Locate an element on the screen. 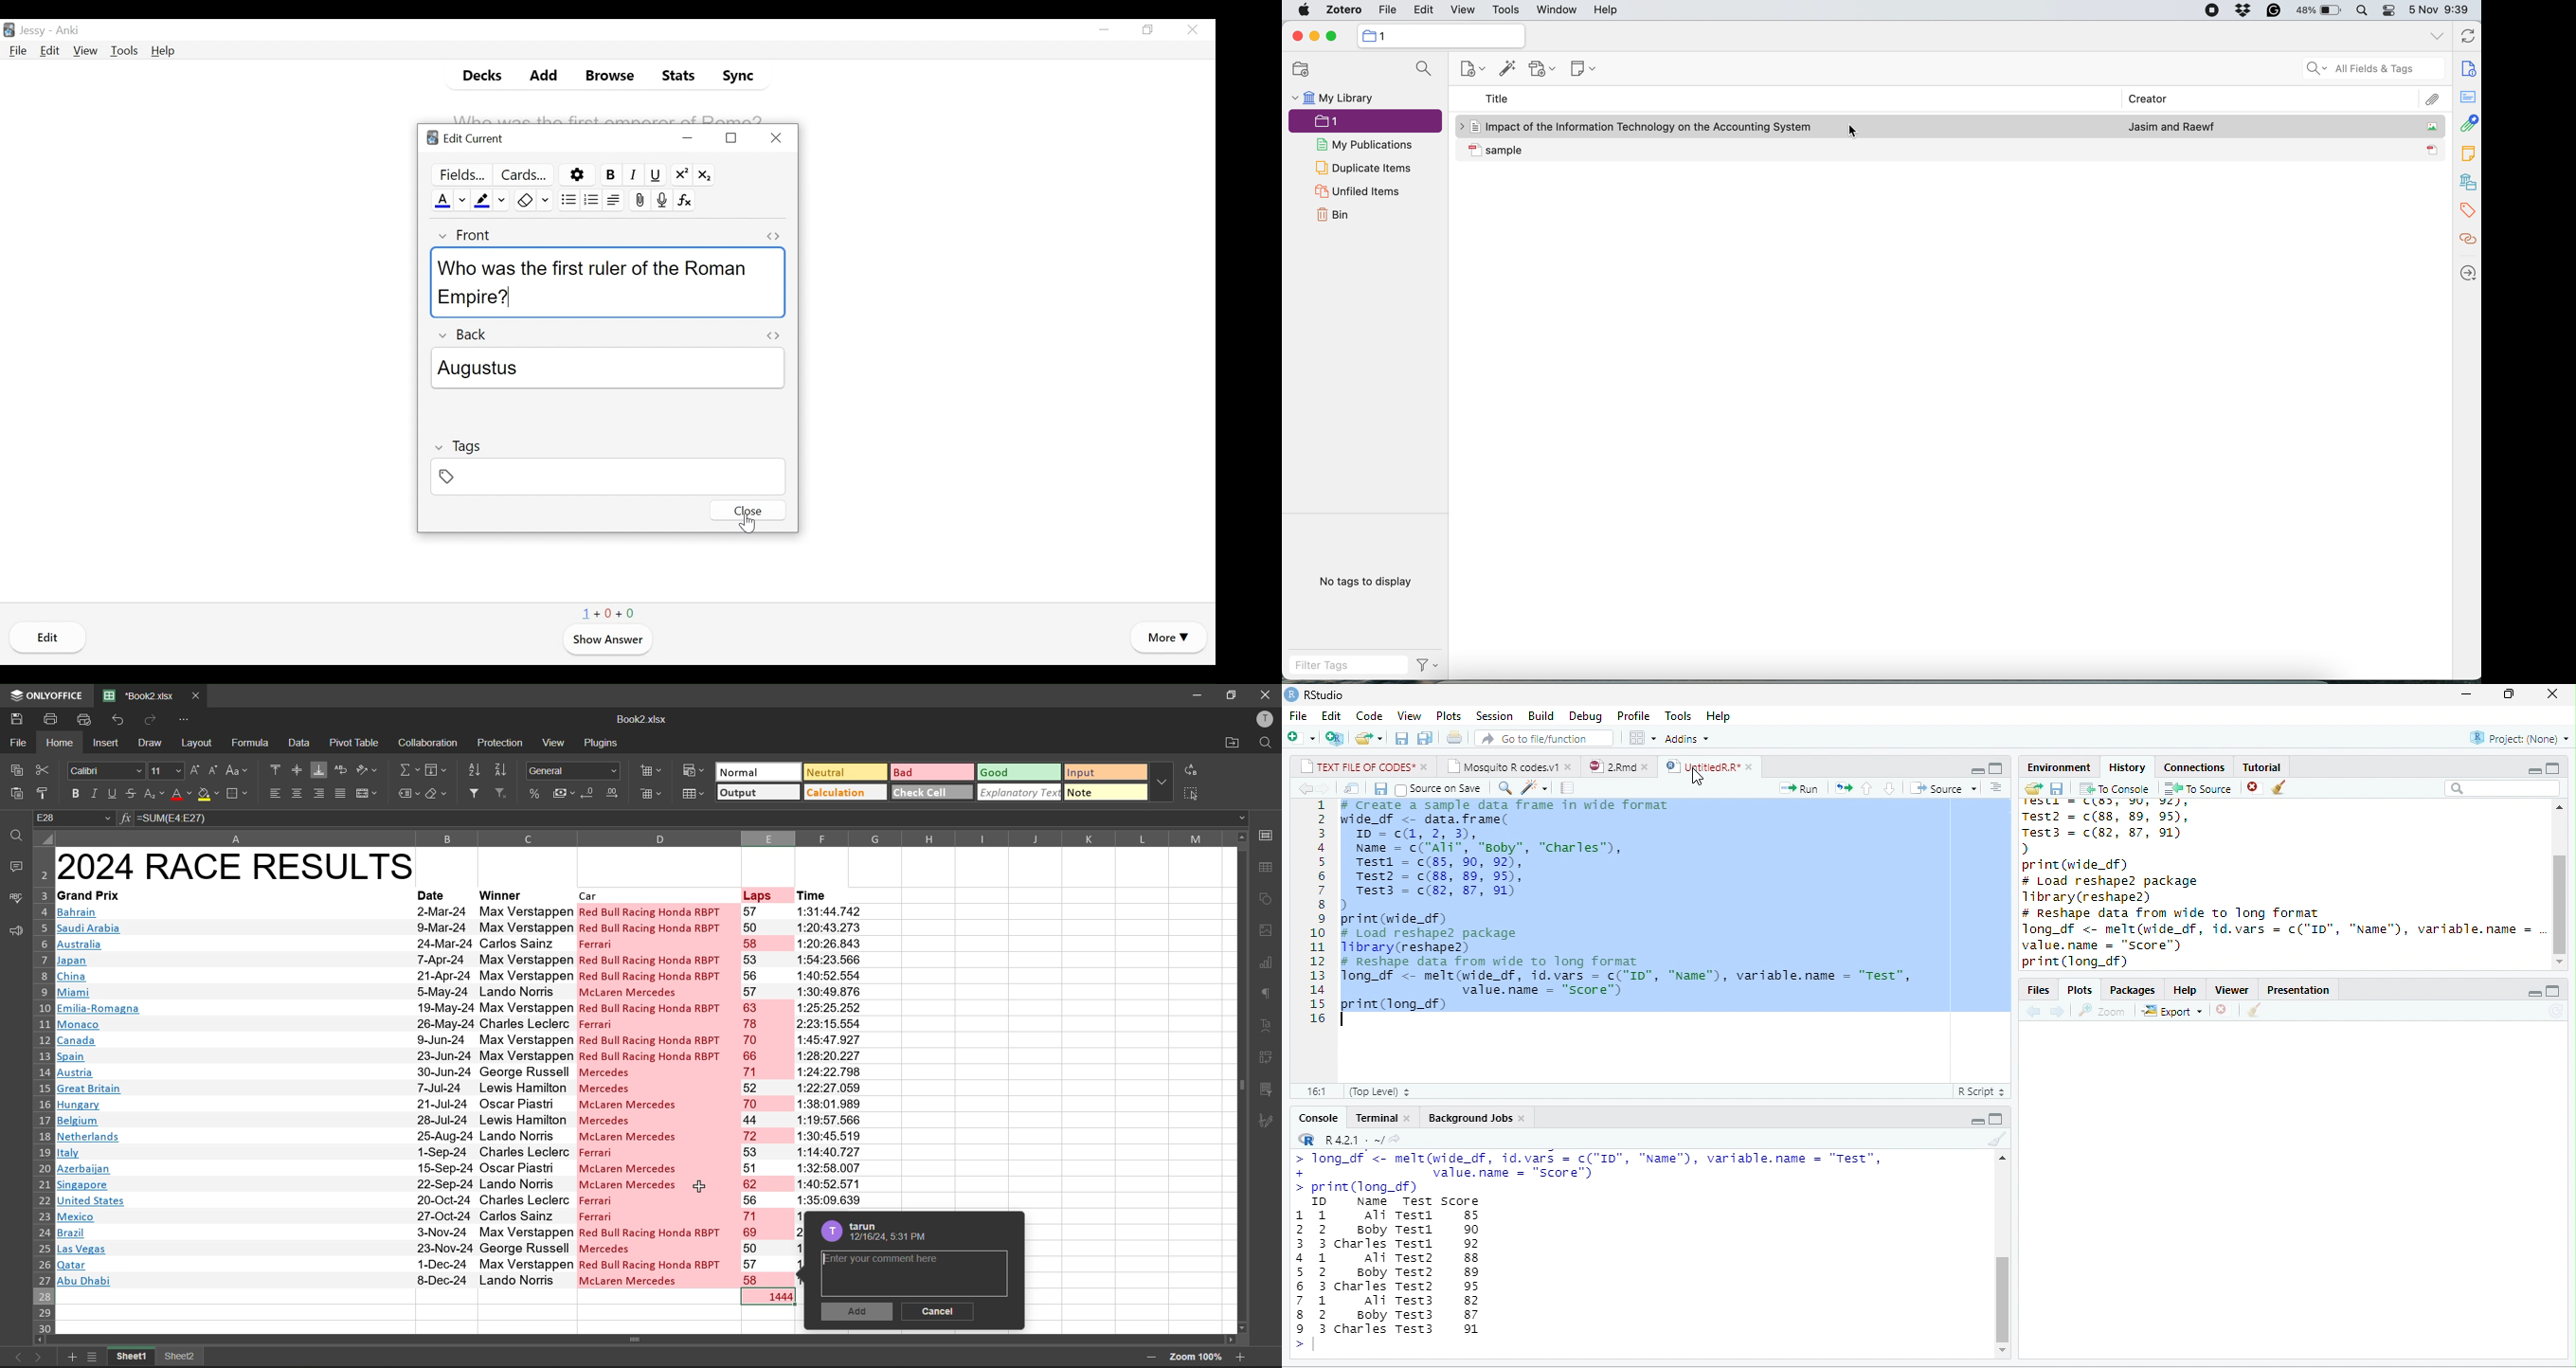  window is located at coordinates (1558, 10).